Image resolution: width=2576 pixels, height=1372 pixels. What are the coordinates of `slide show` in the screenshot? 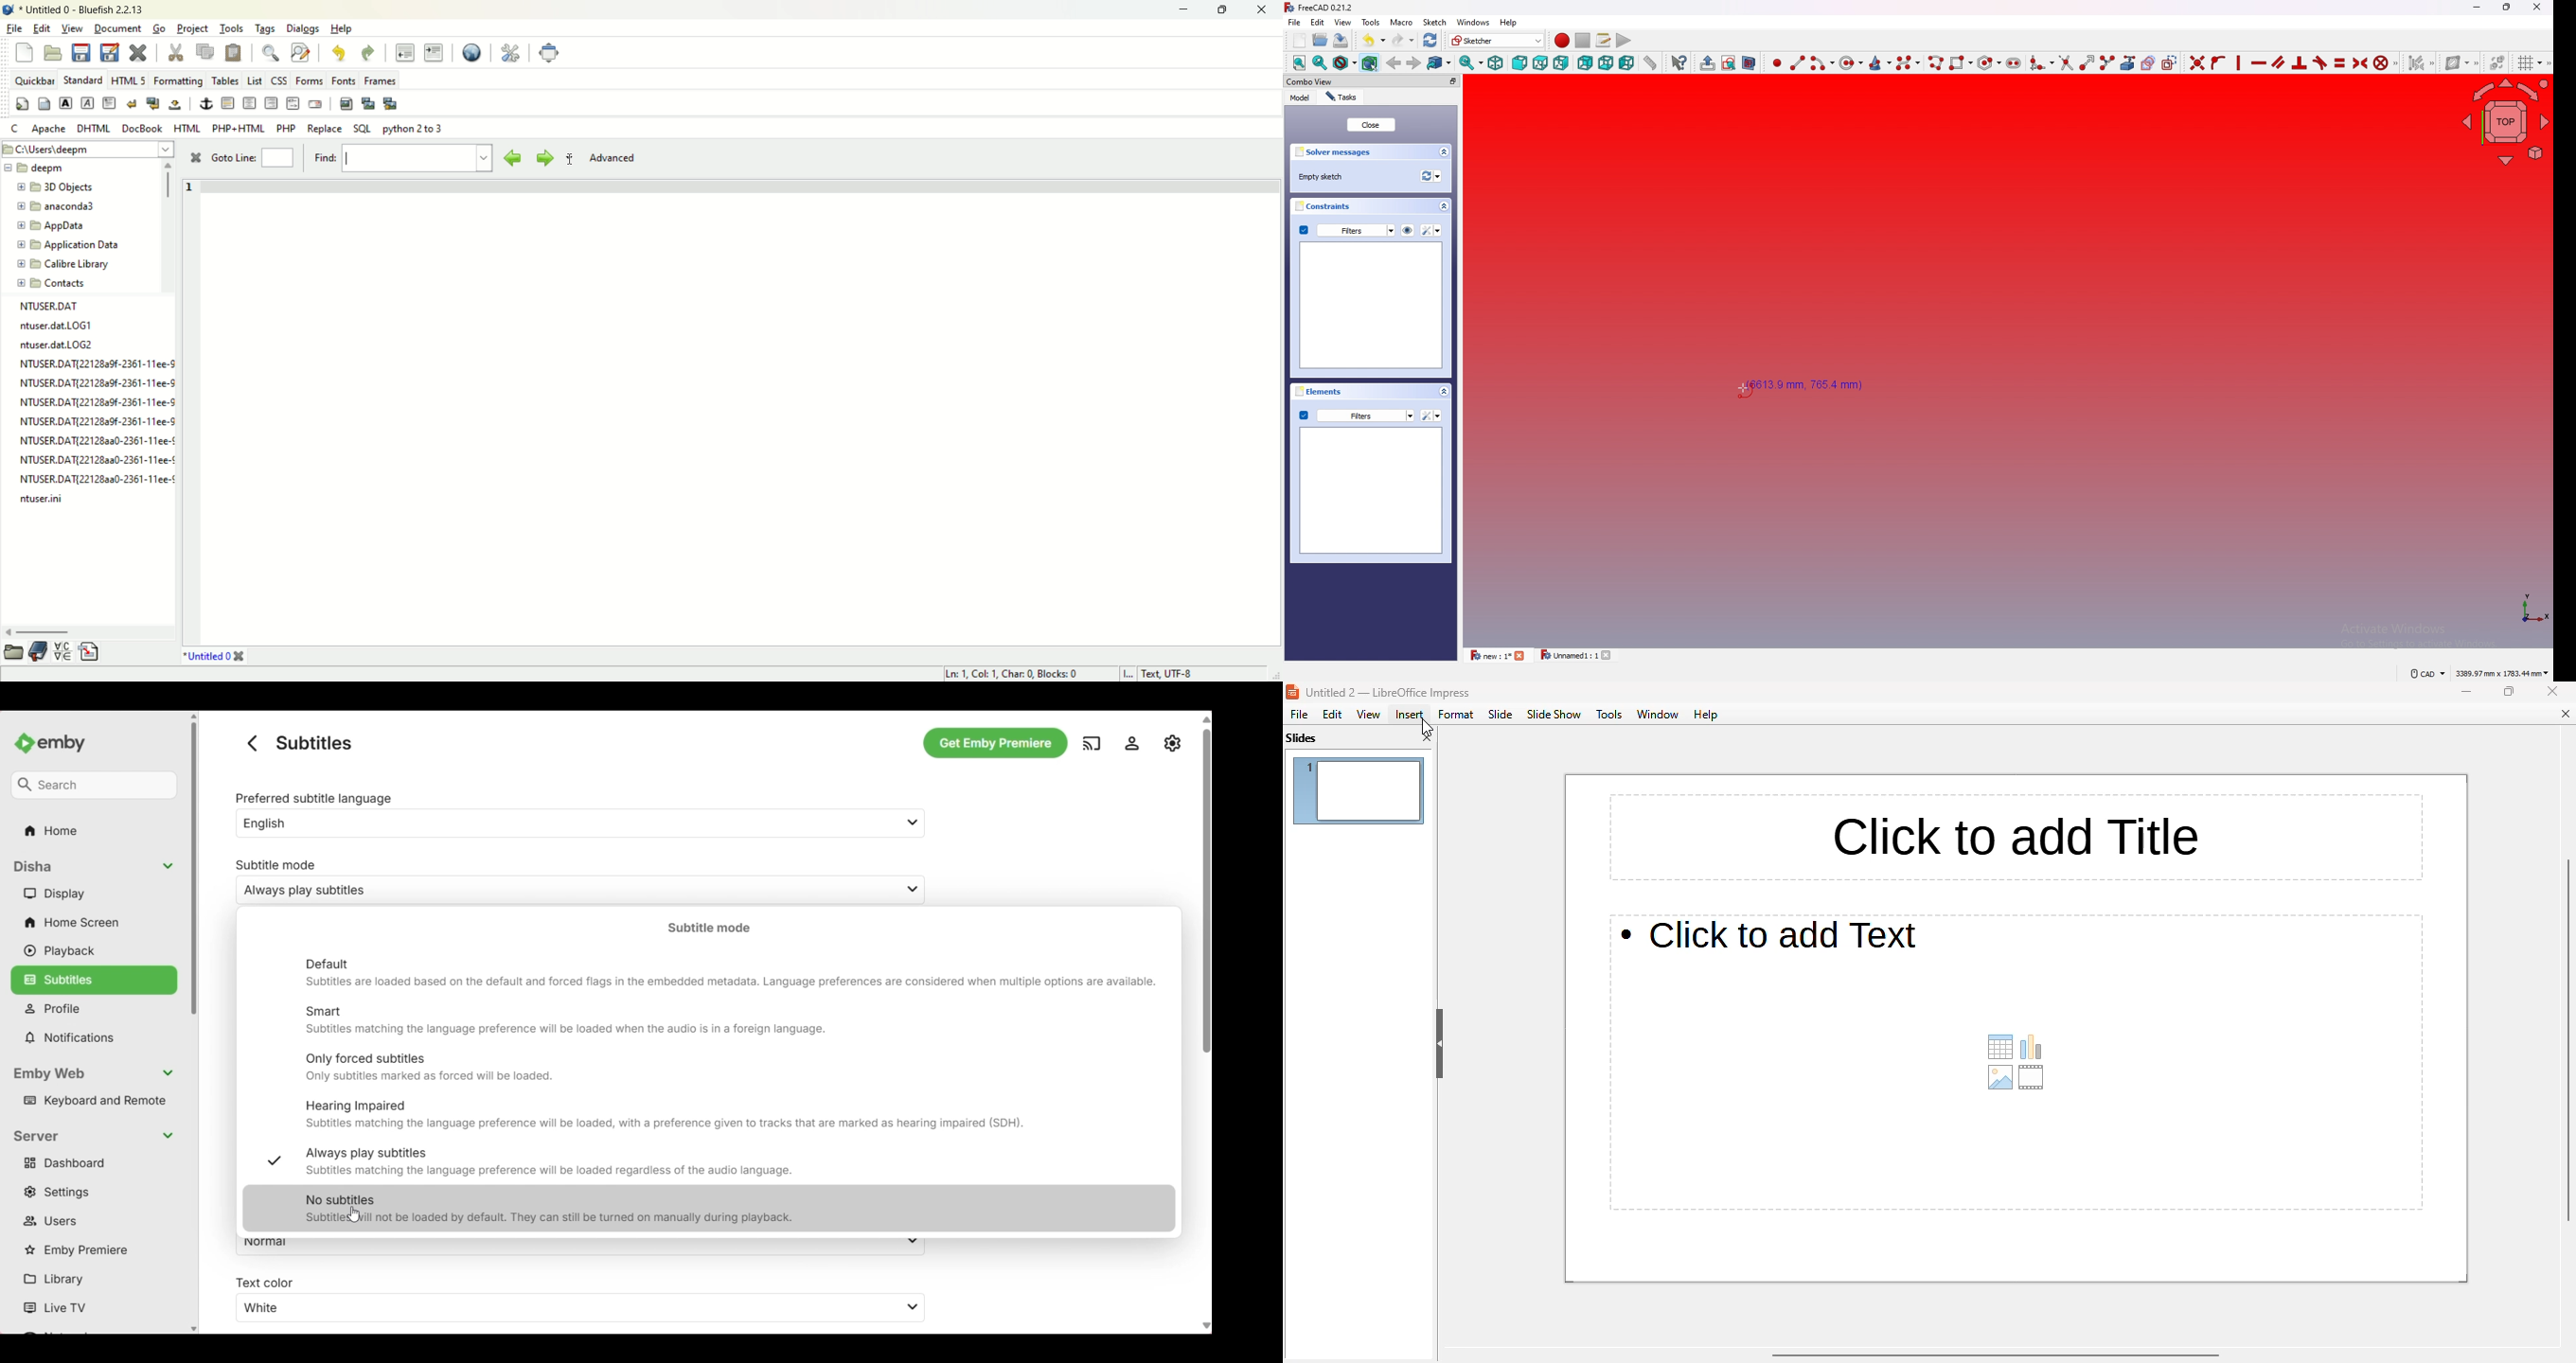 It's located at (1554, 715).